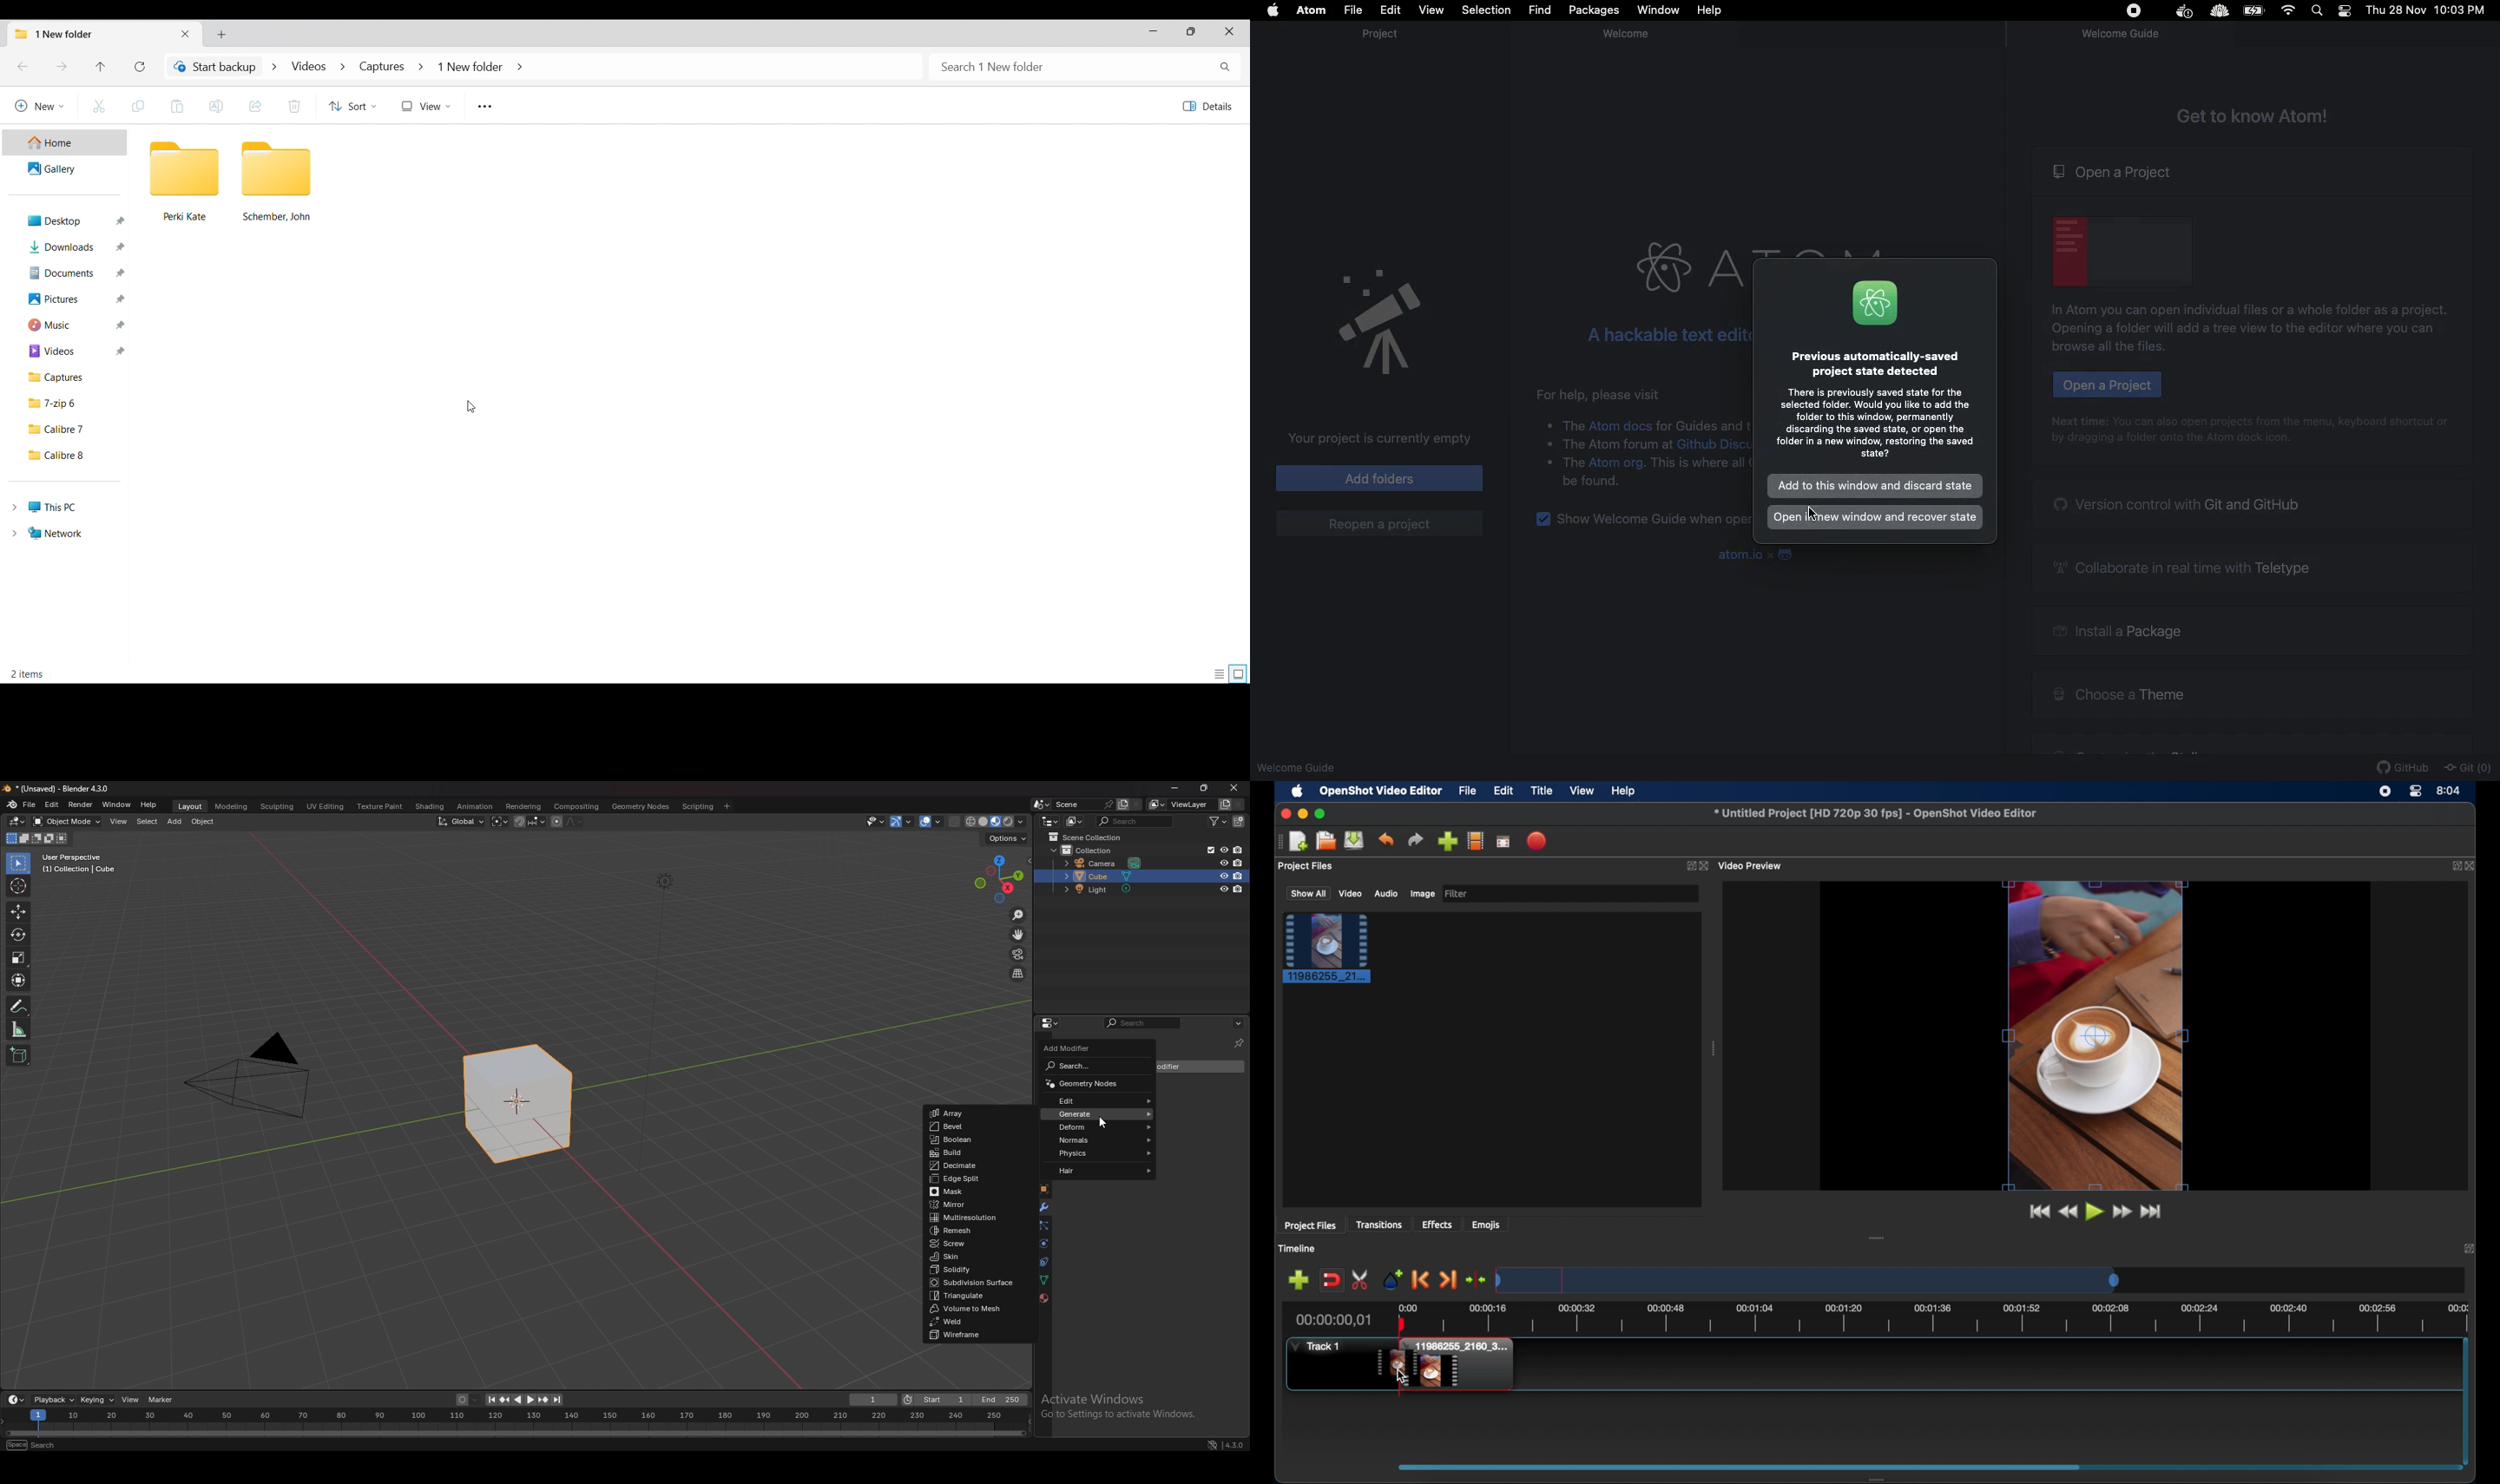  Describe the element at coordinates (1018, 955) in the screenshot. I see `camera view` at that location.